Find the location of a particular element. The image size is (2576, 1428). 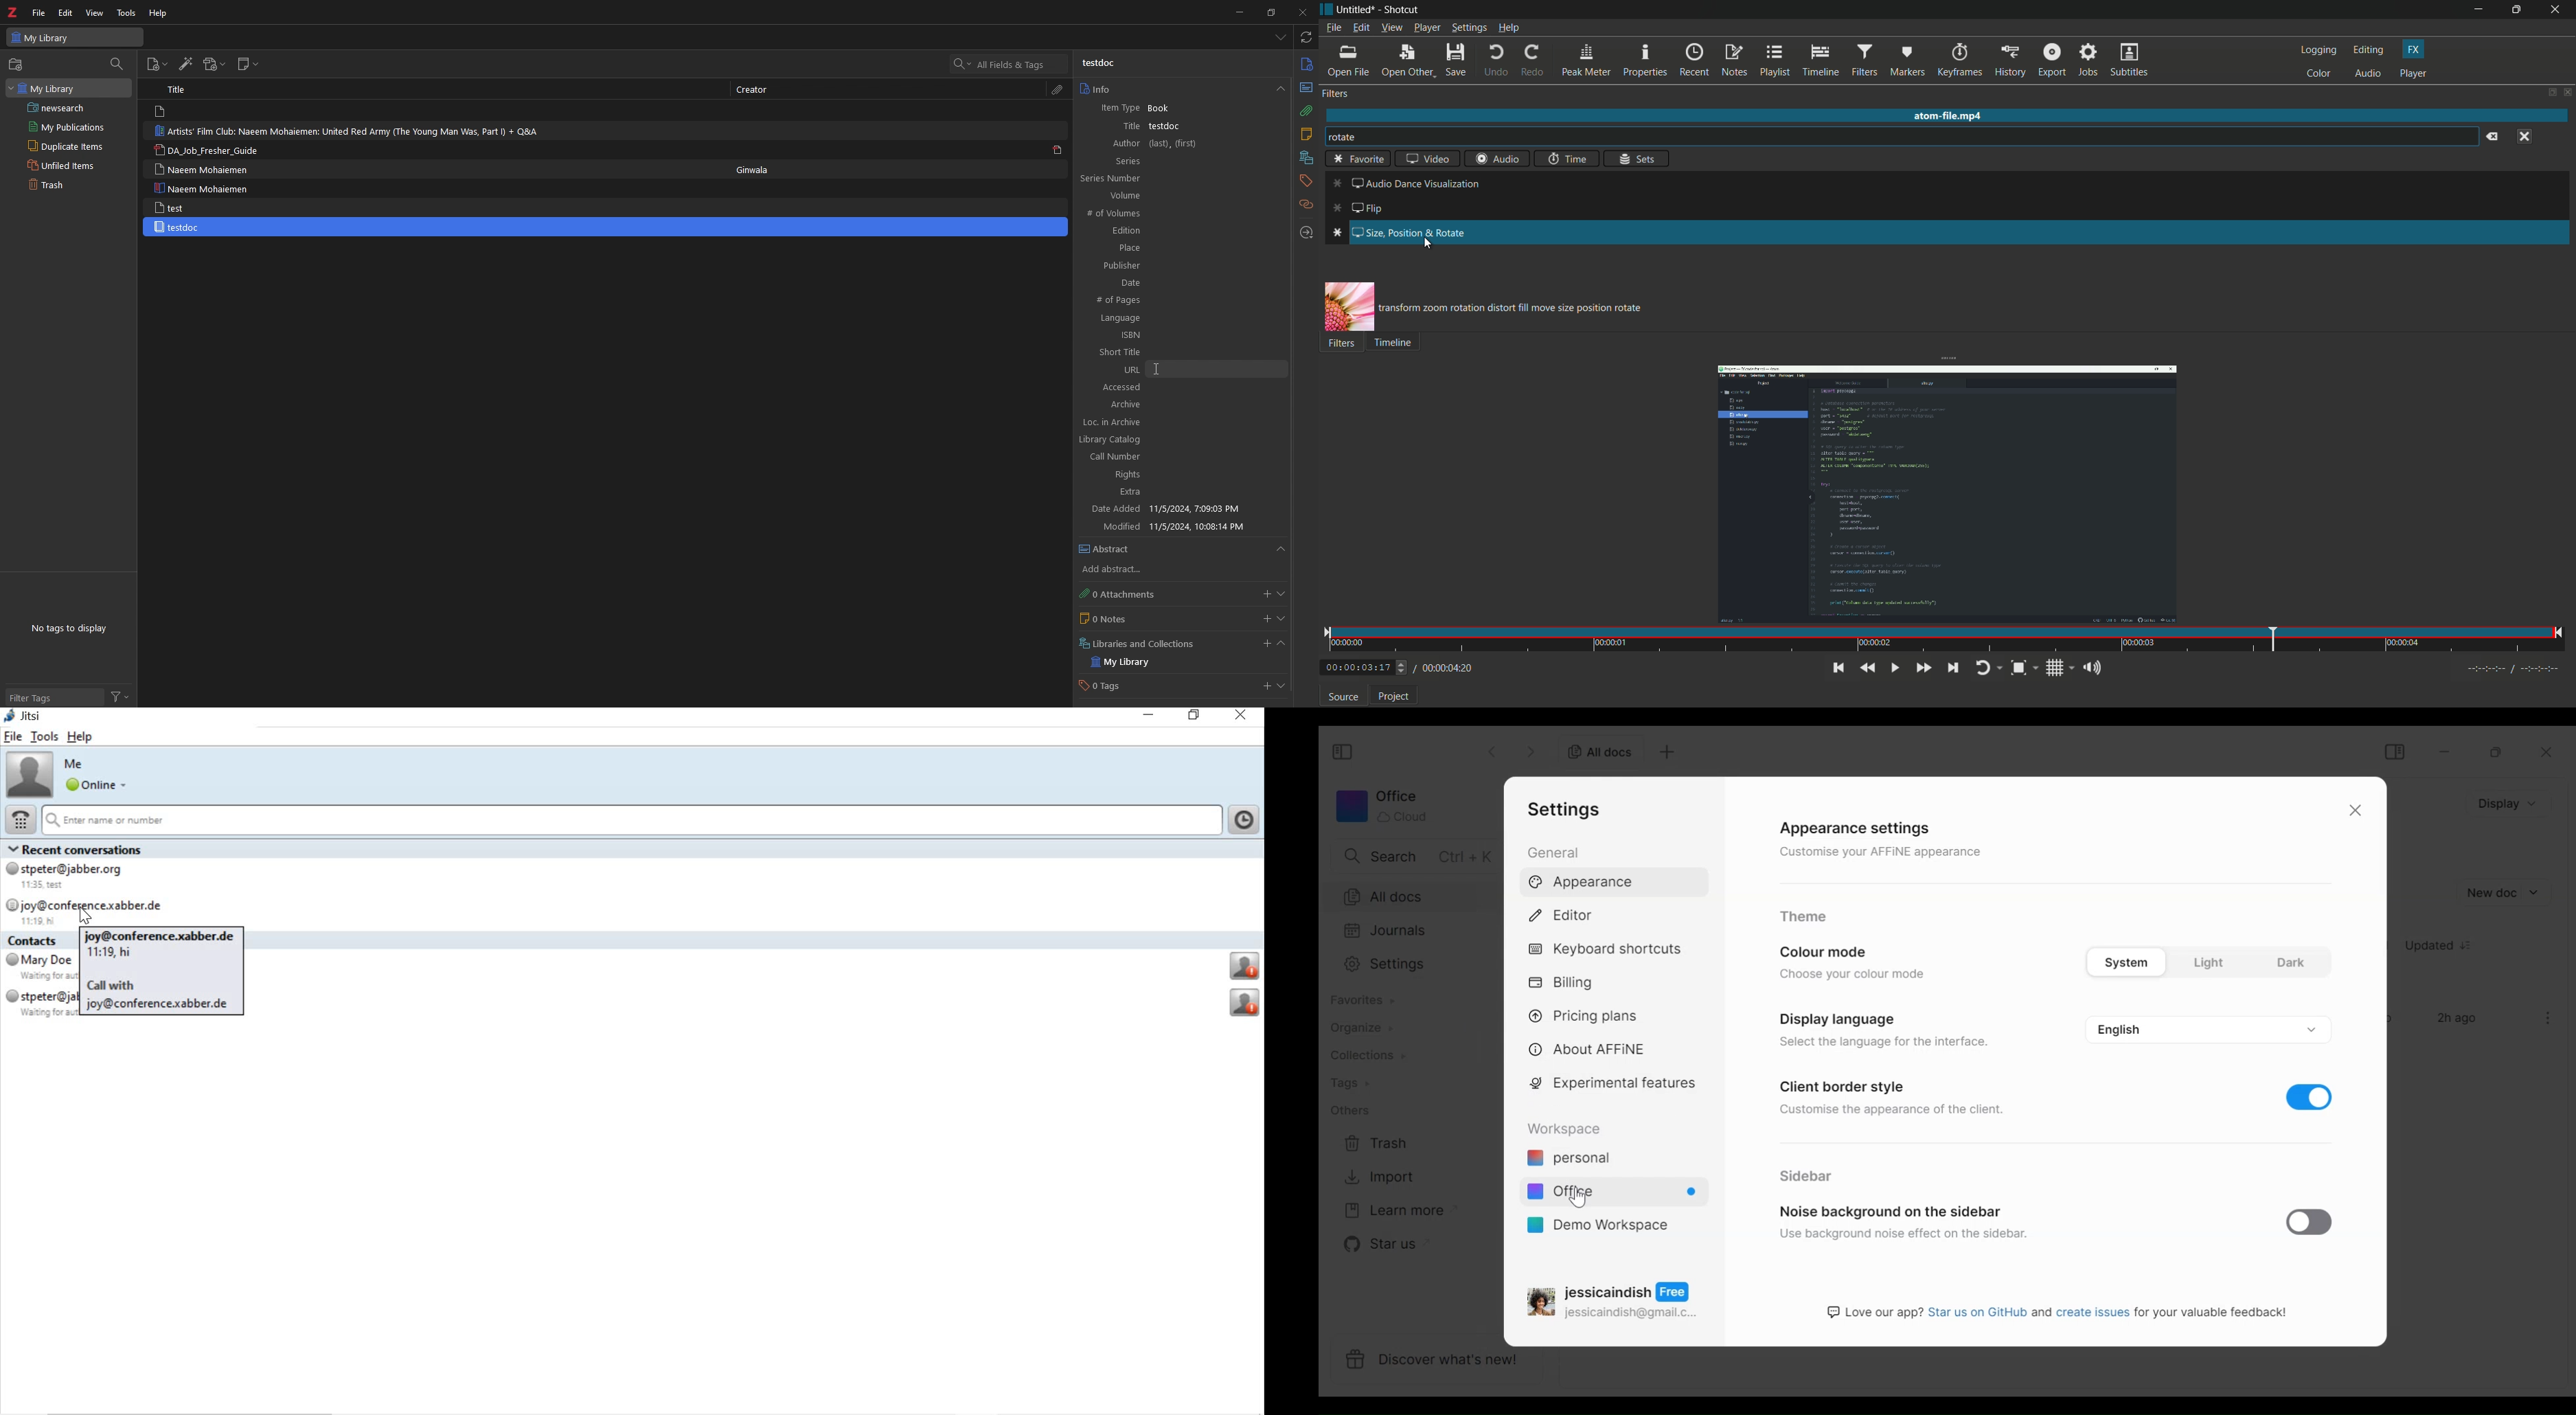

clear search is located at coordinates (2493, 136).